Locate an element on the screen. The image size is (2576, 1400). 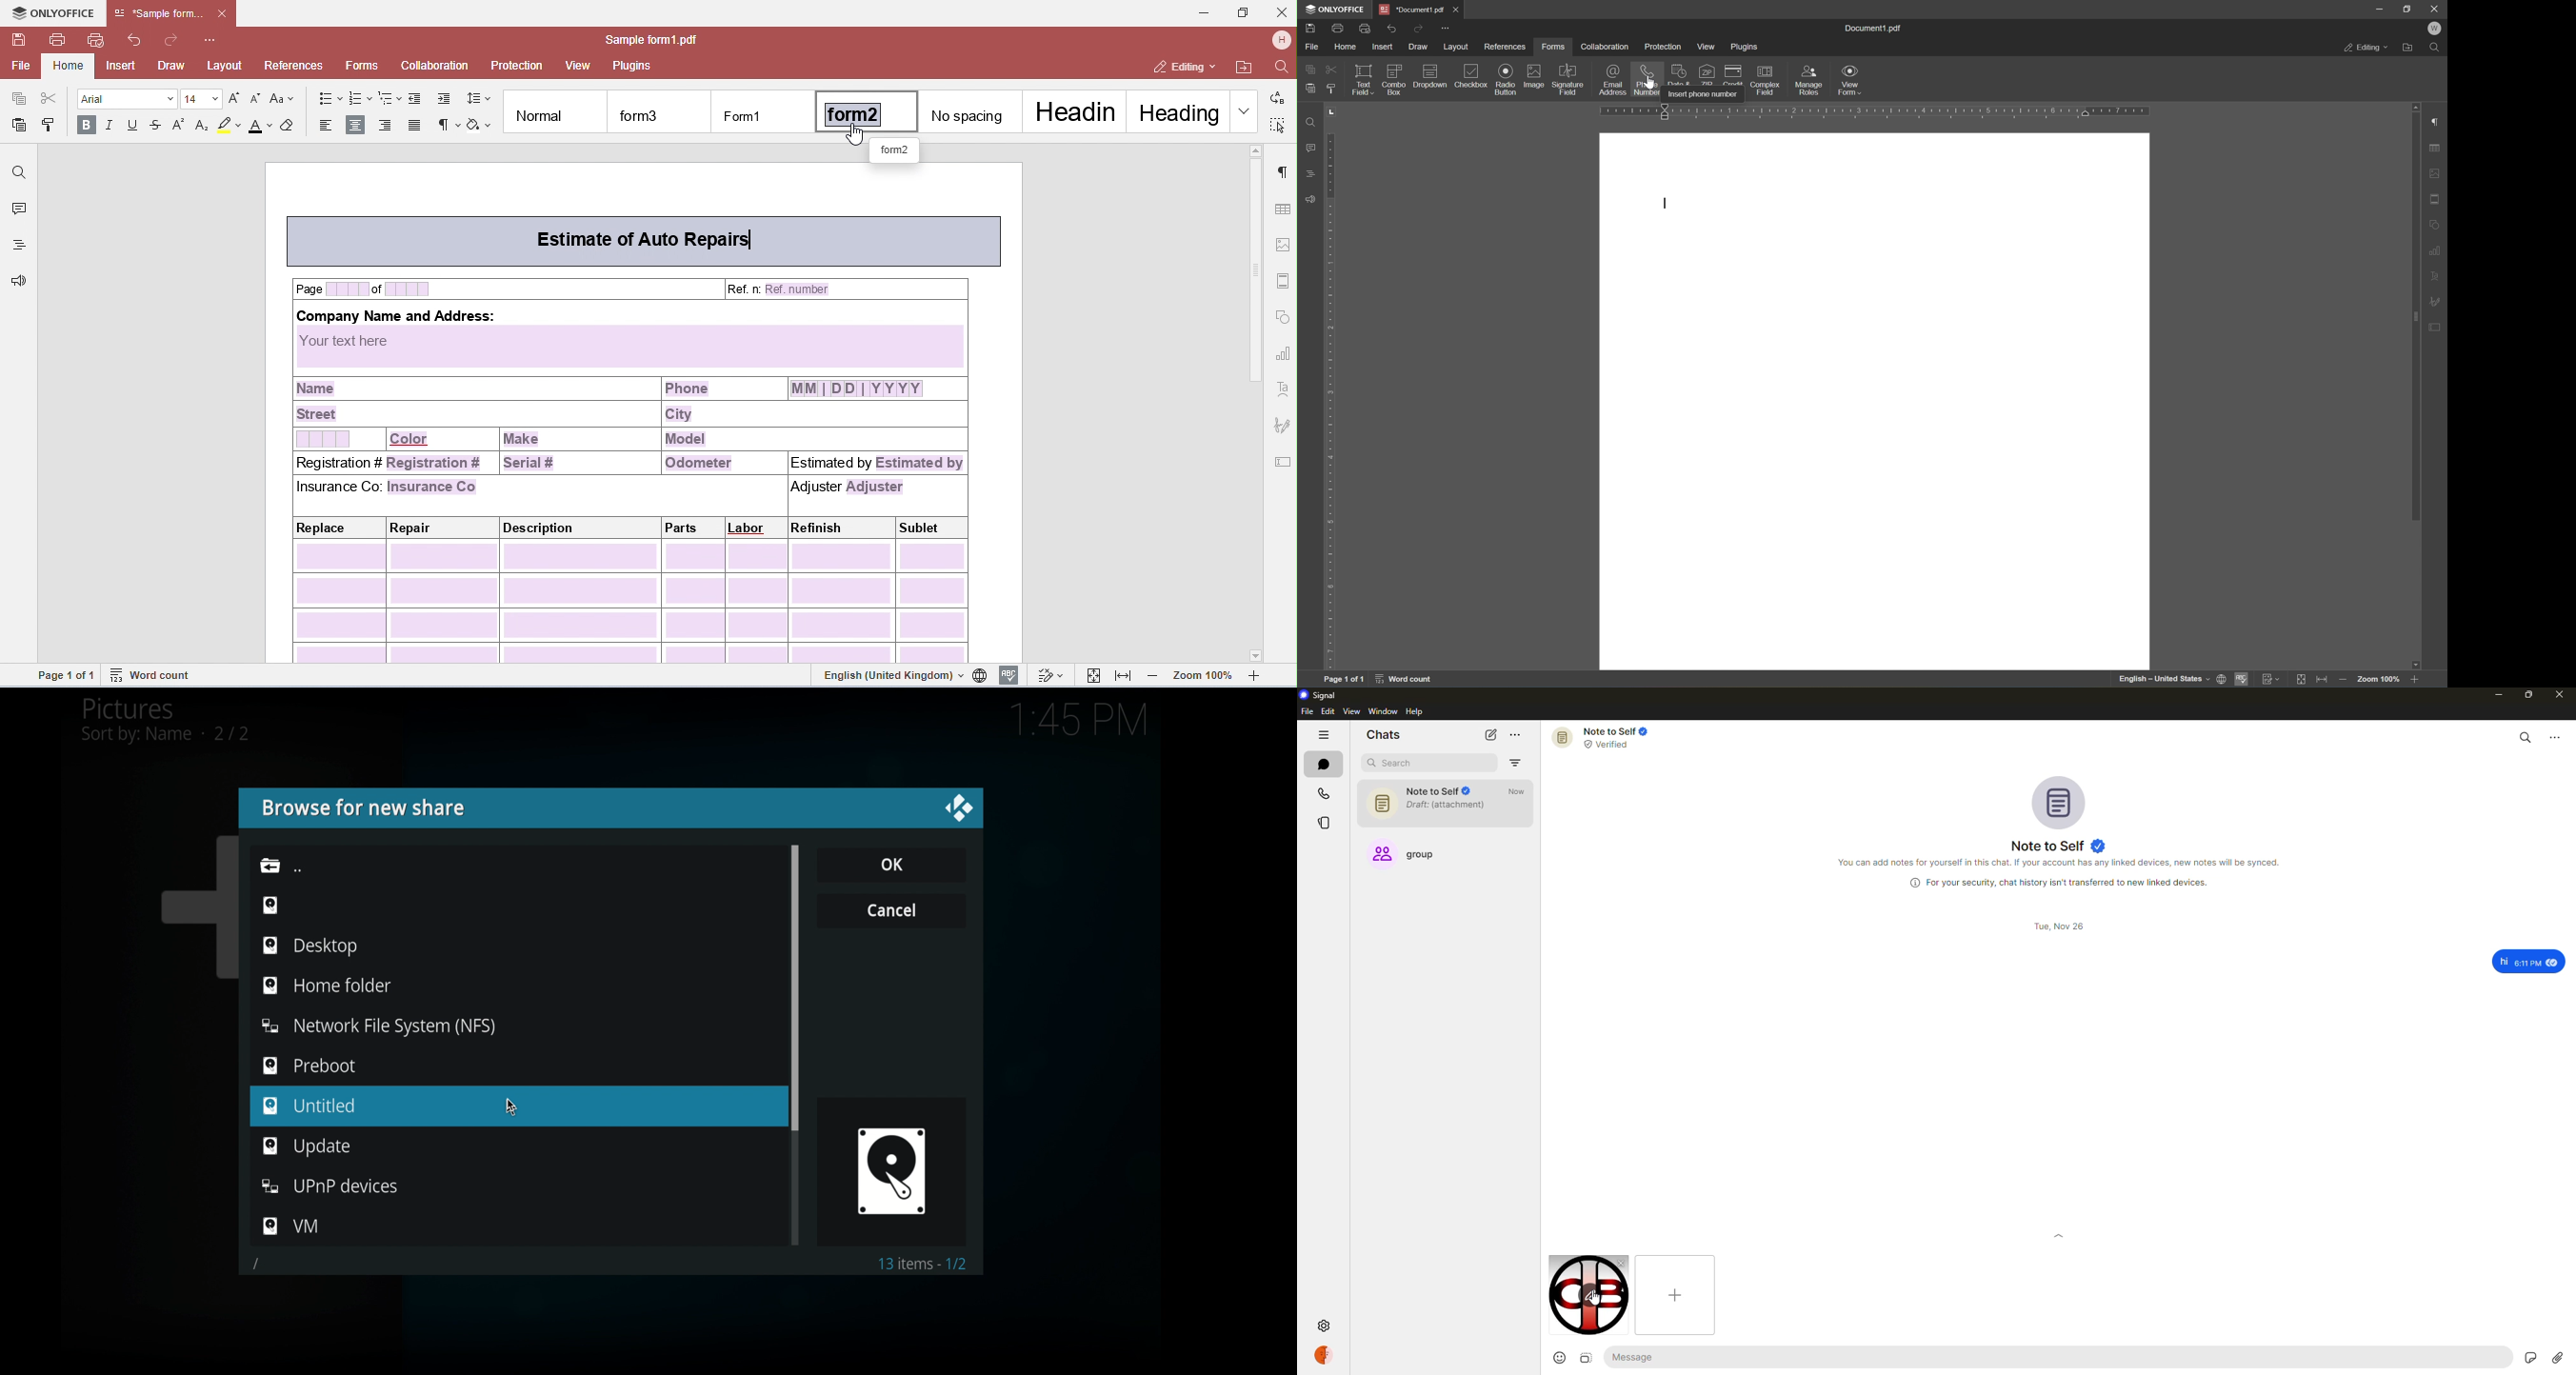
folder is located at coordinates (335, 1185).